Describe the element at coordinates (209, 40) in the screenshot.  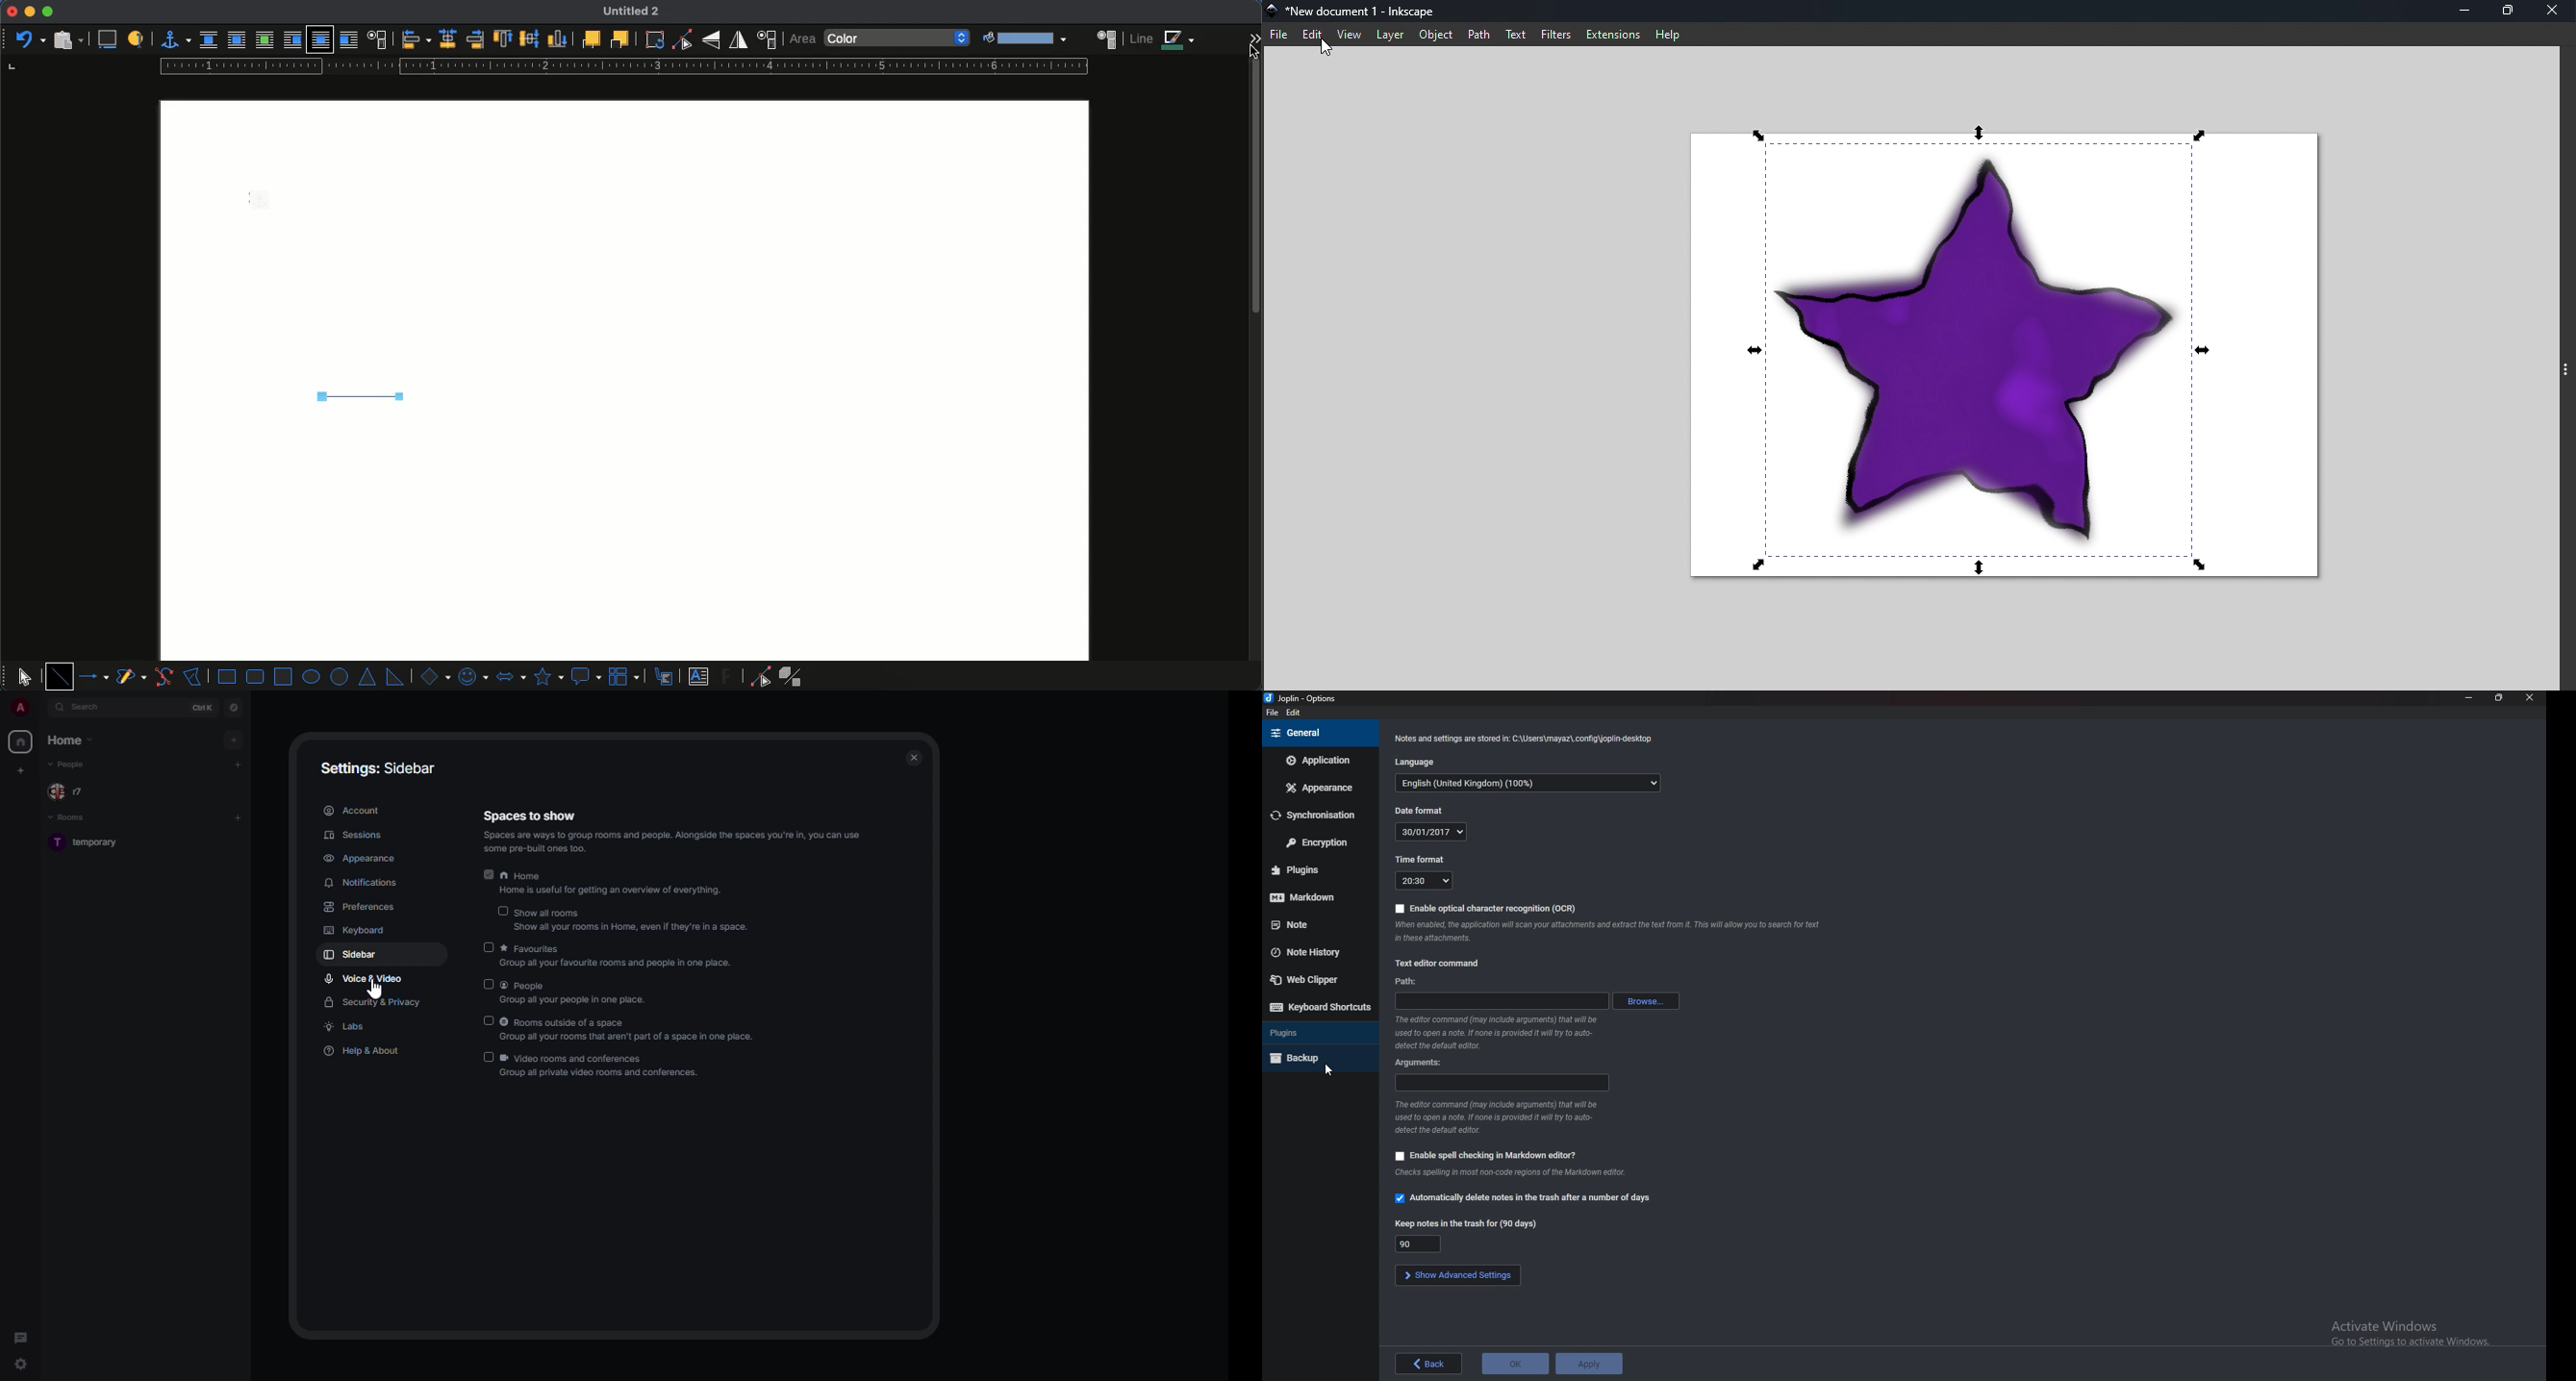
I see `none` at that location.